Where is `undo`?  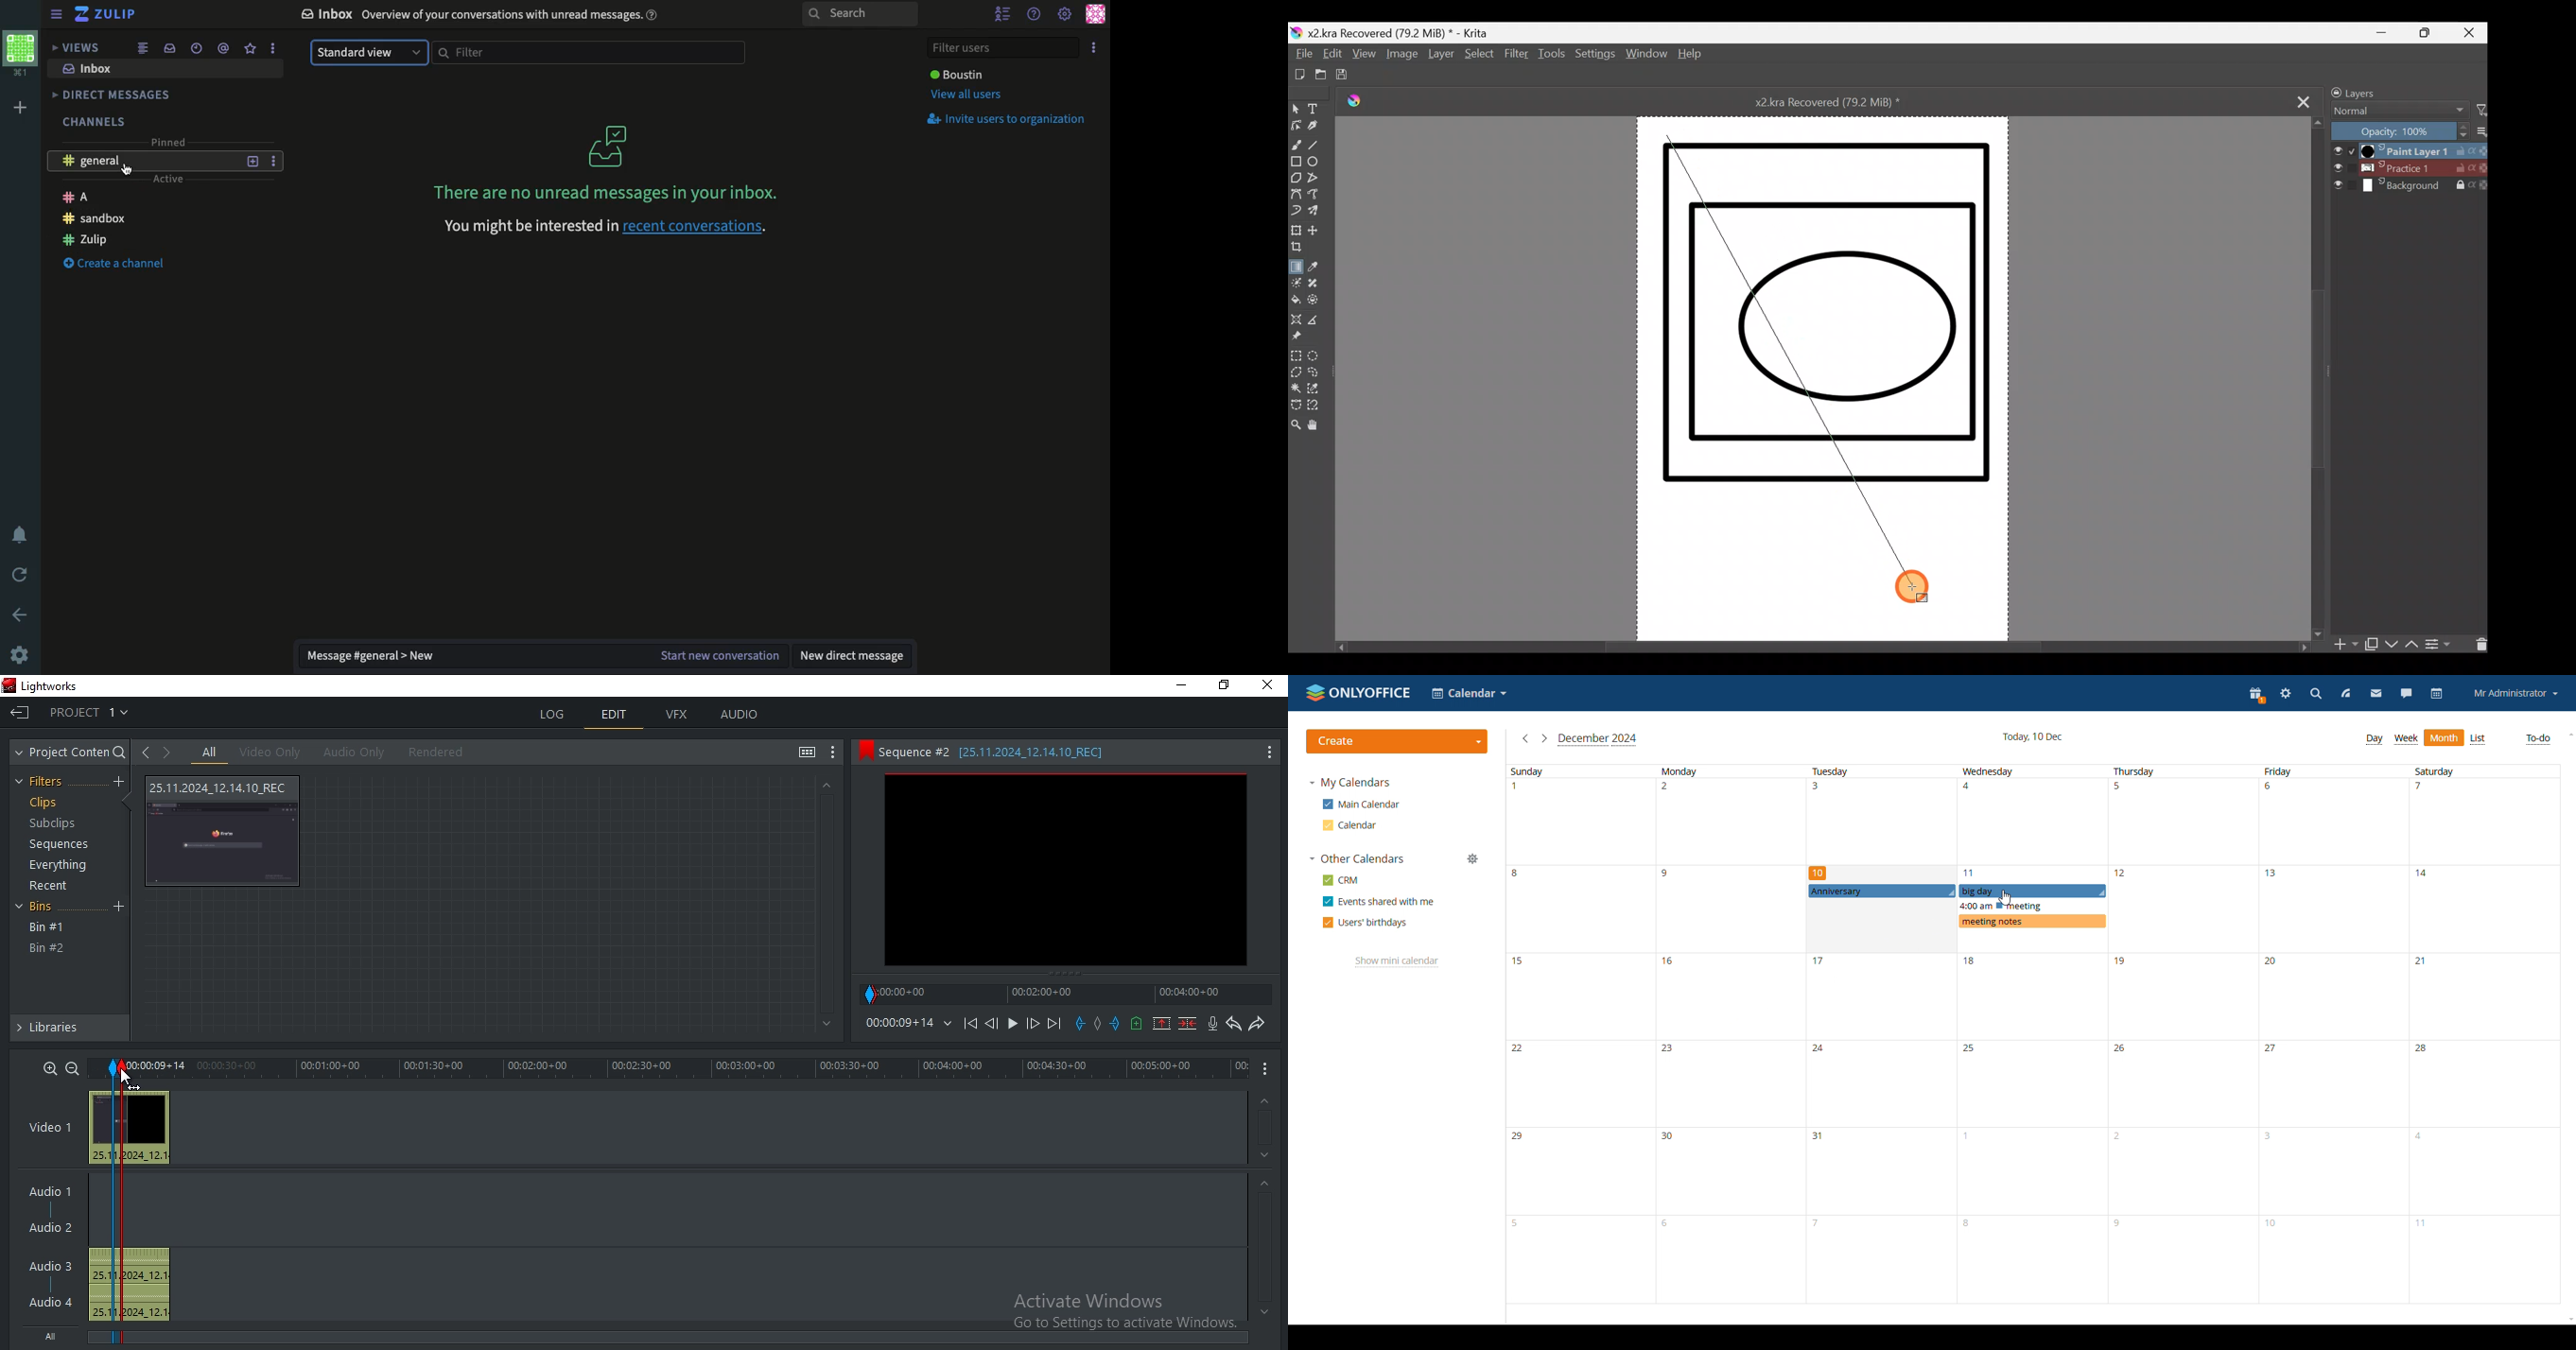
undo is located at coordinates (1234, 1024).